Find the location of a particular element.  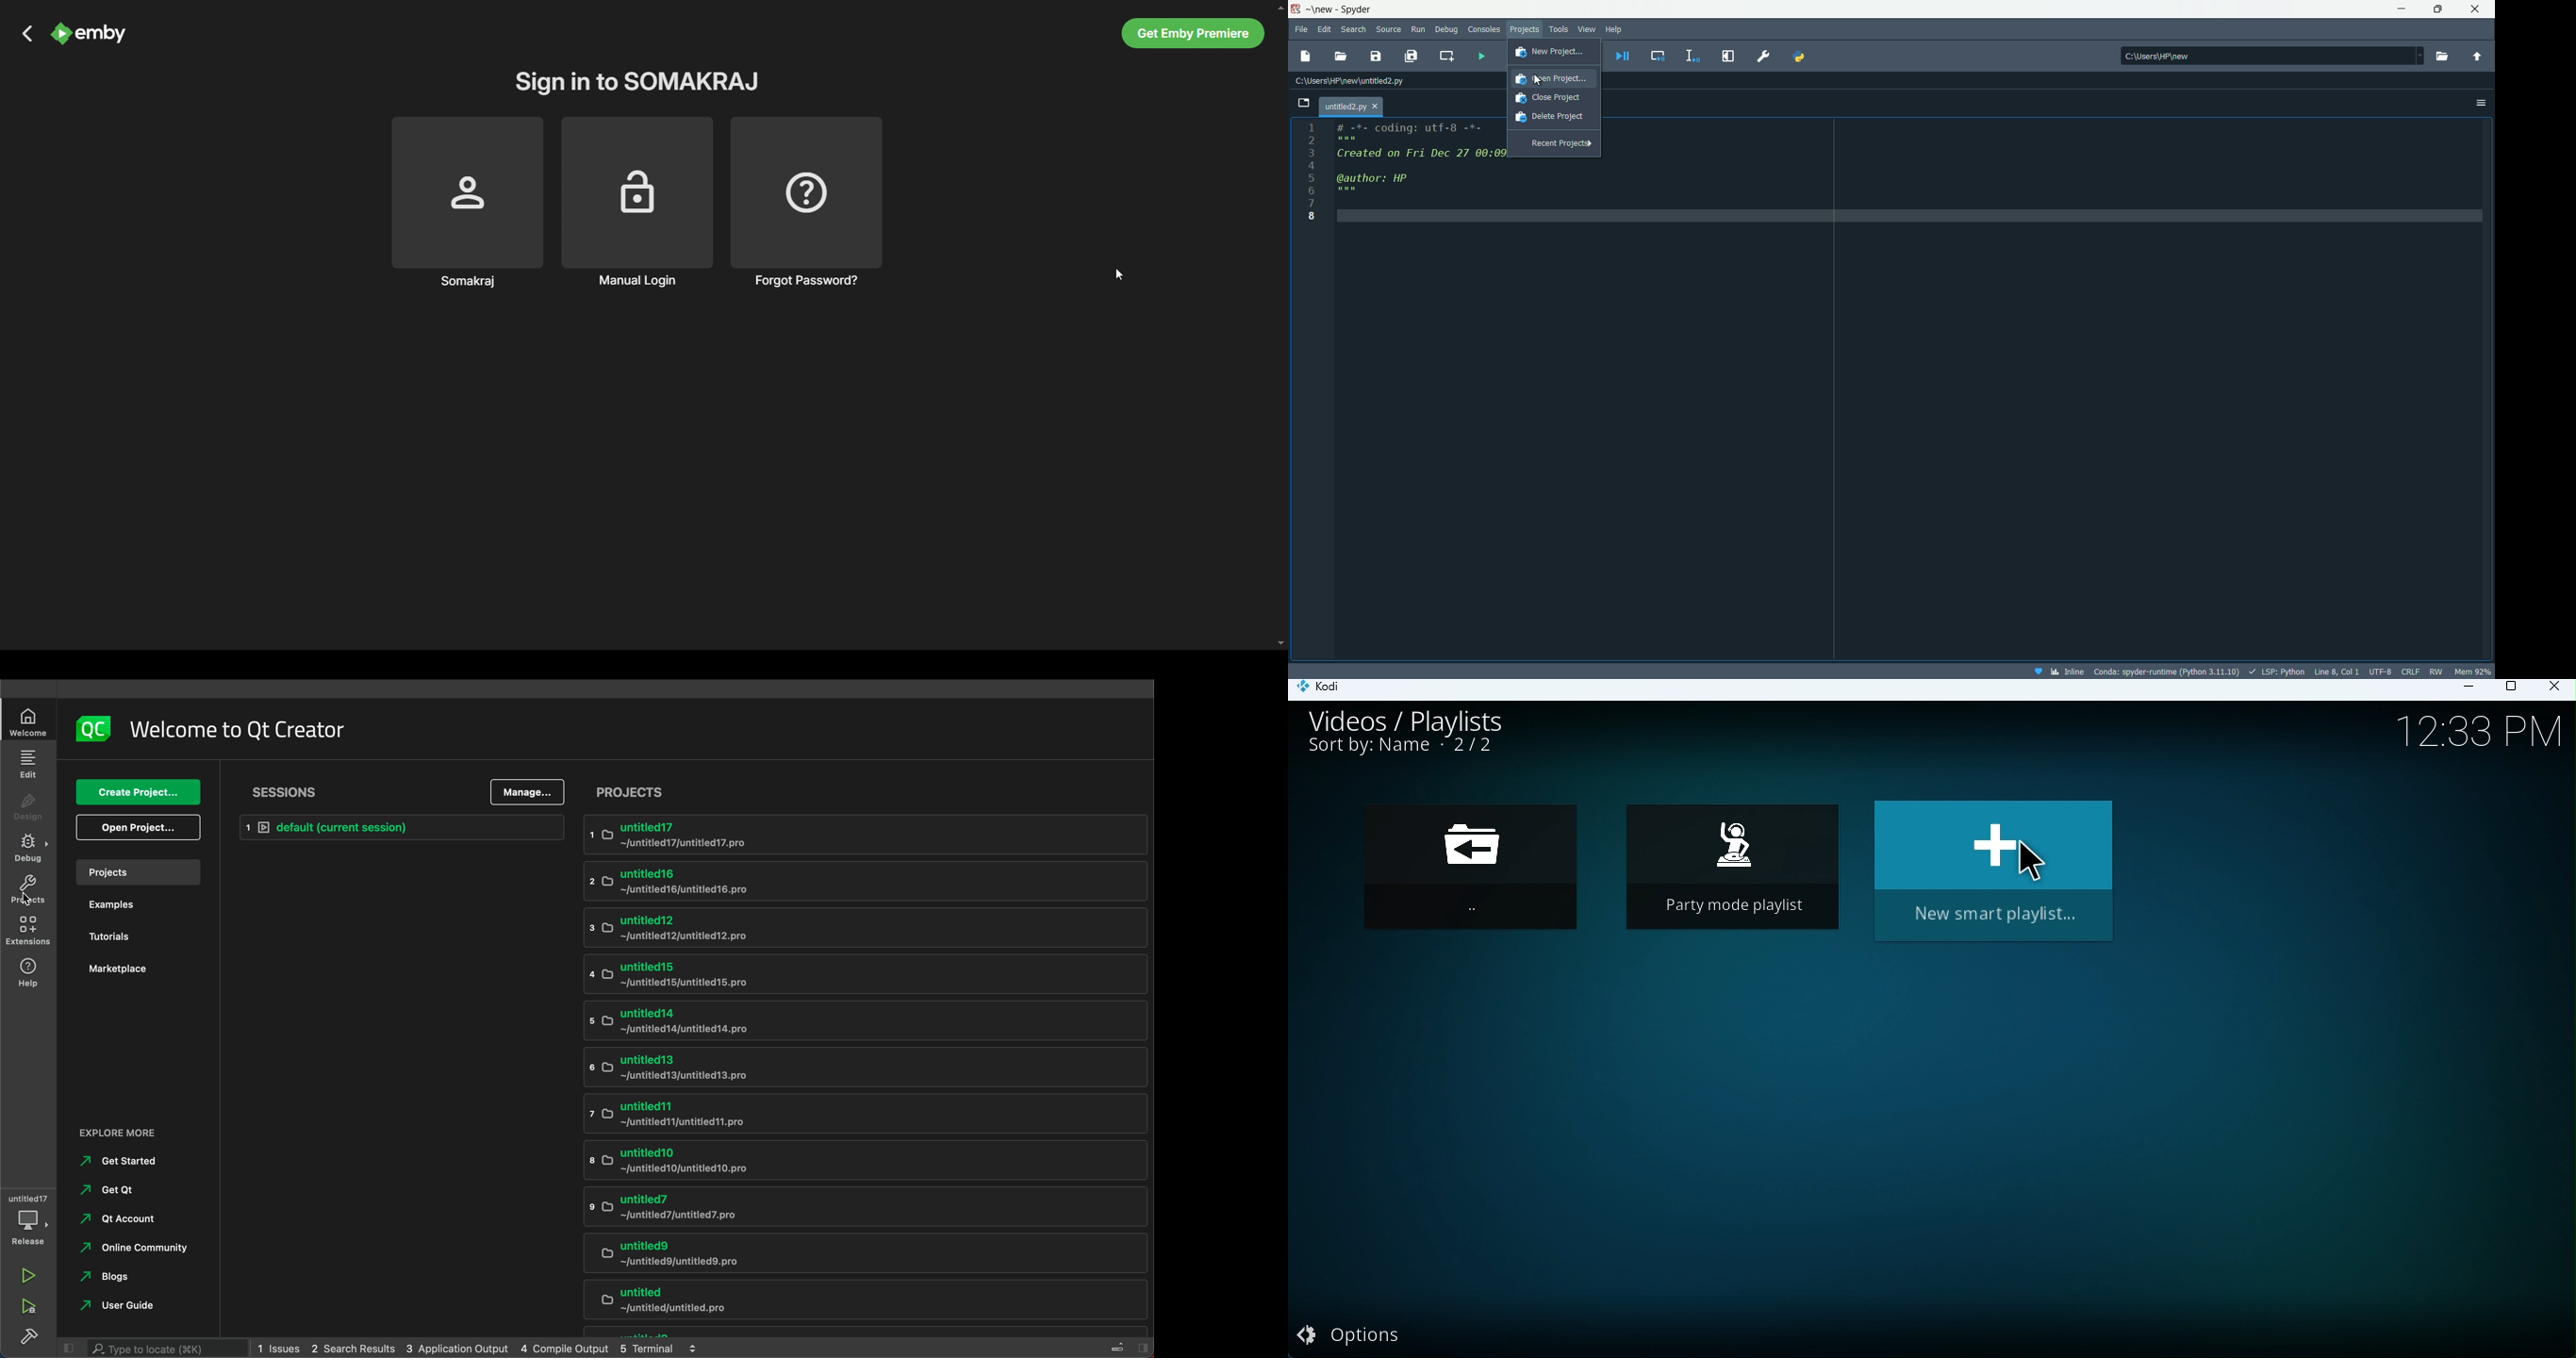

Source is located at coordinates (1389, 28).